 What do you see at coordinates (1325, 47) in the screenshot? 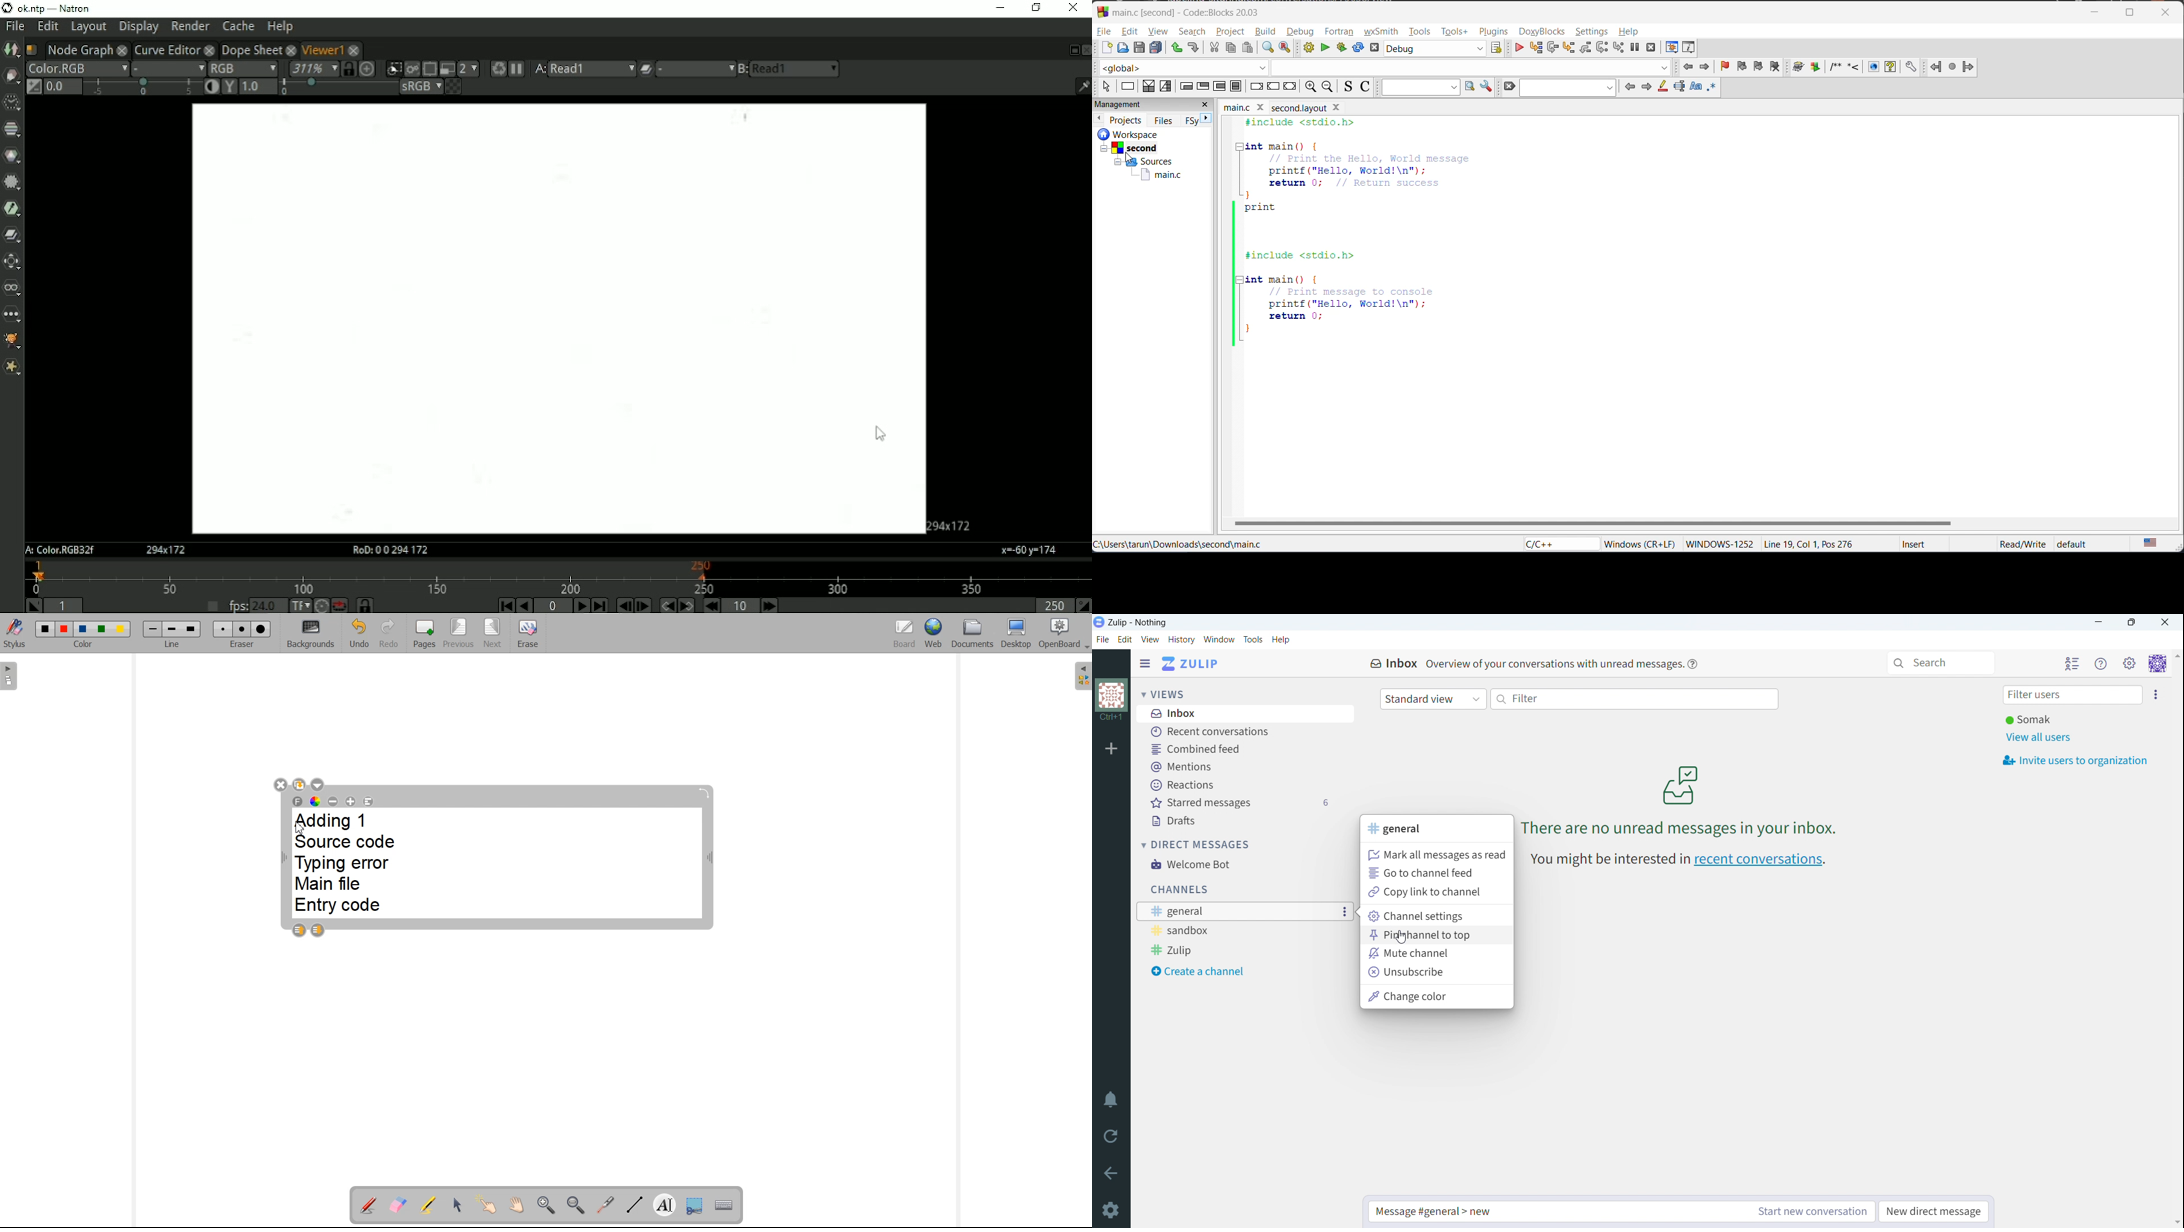
I see `run` at bounding box center [1325, 47].